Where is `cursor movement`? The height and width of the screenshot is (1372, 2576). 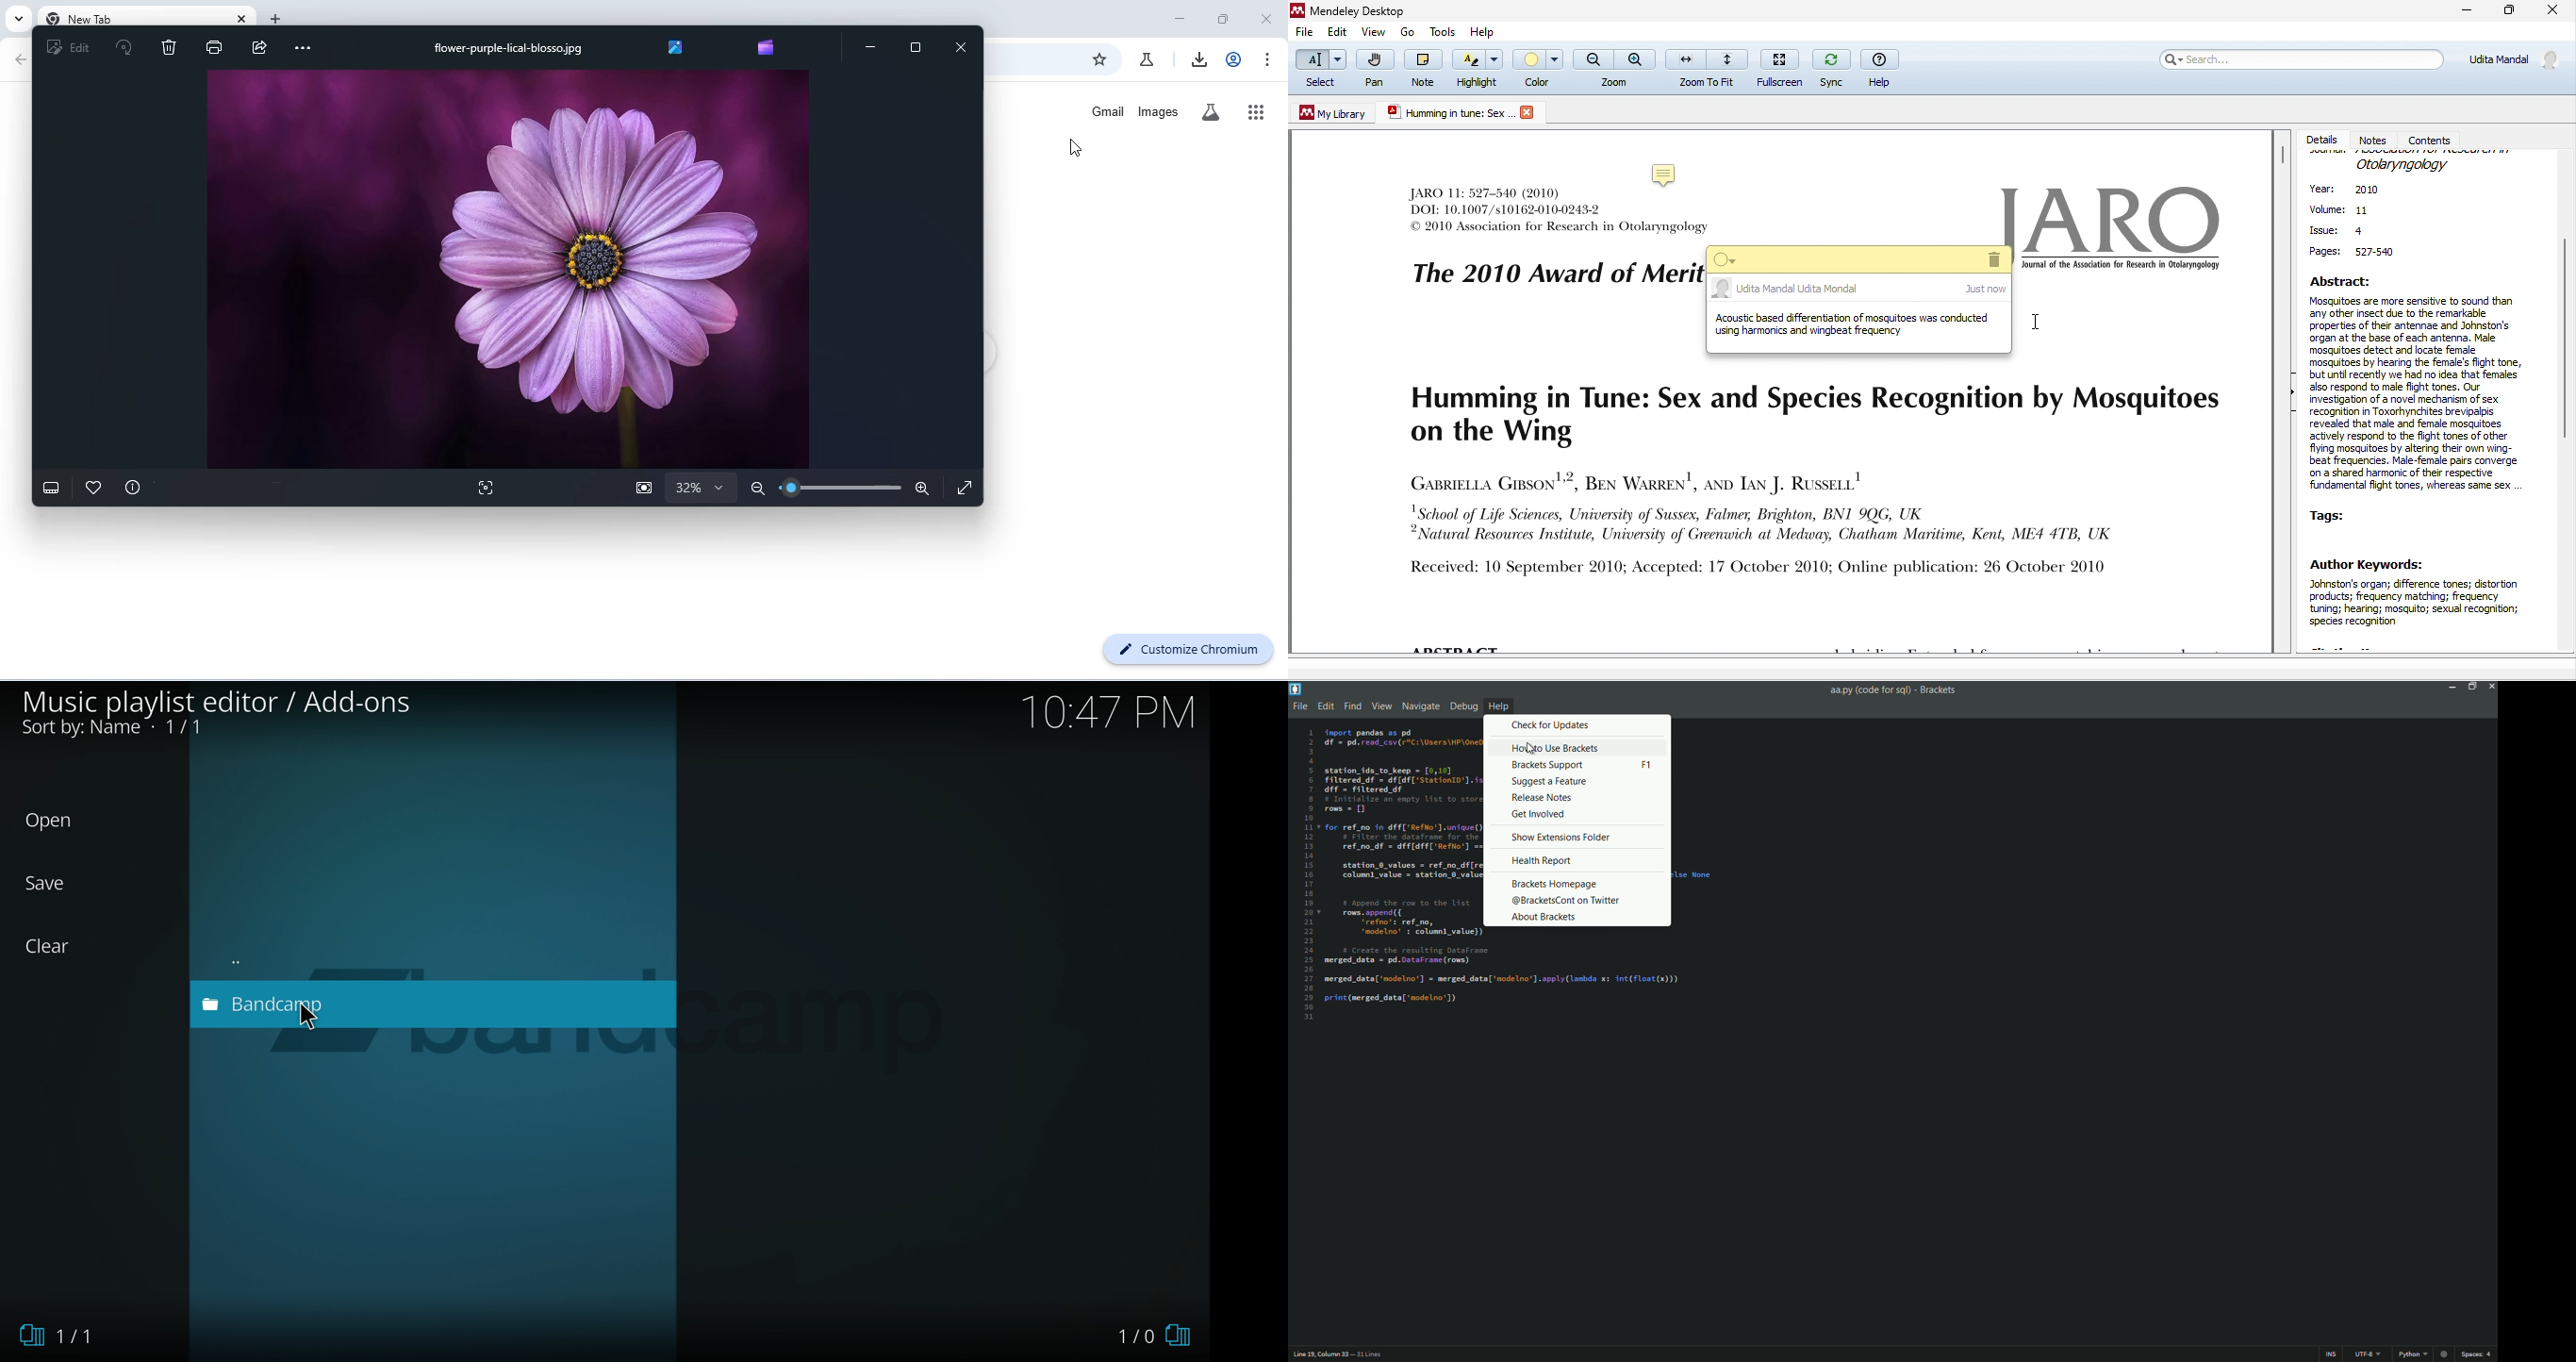
cursor movement is located at coordinates (2039, 324).